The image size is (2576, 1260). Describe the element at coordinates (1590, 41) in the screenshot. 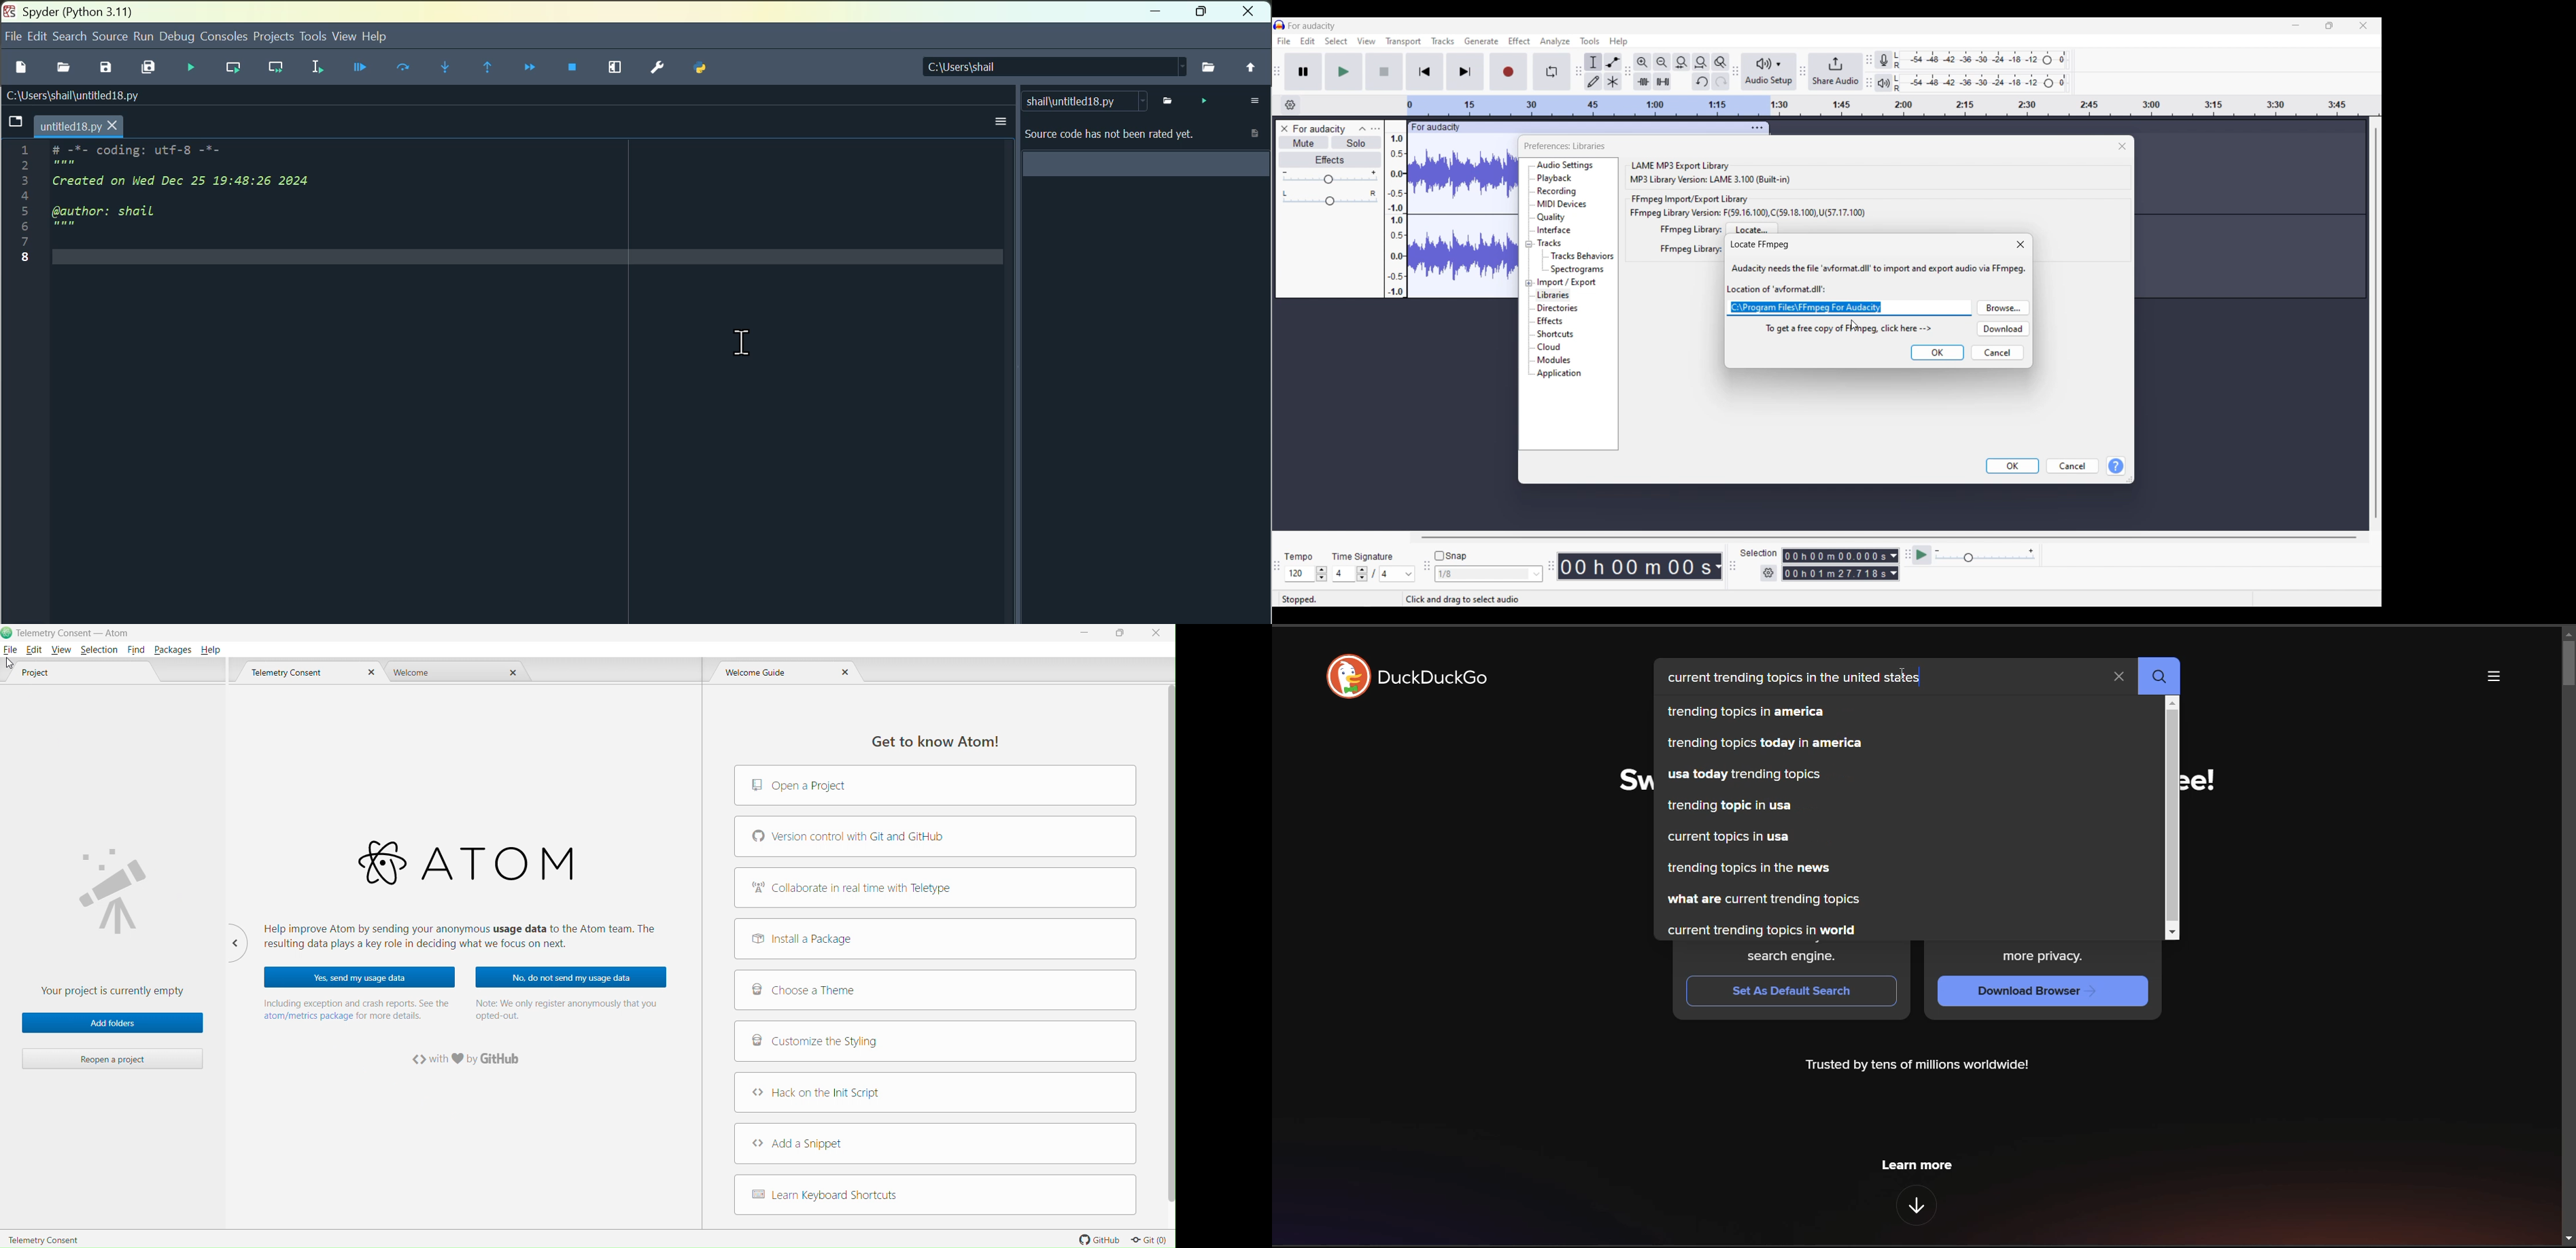

I see `Tools menu` at that location.